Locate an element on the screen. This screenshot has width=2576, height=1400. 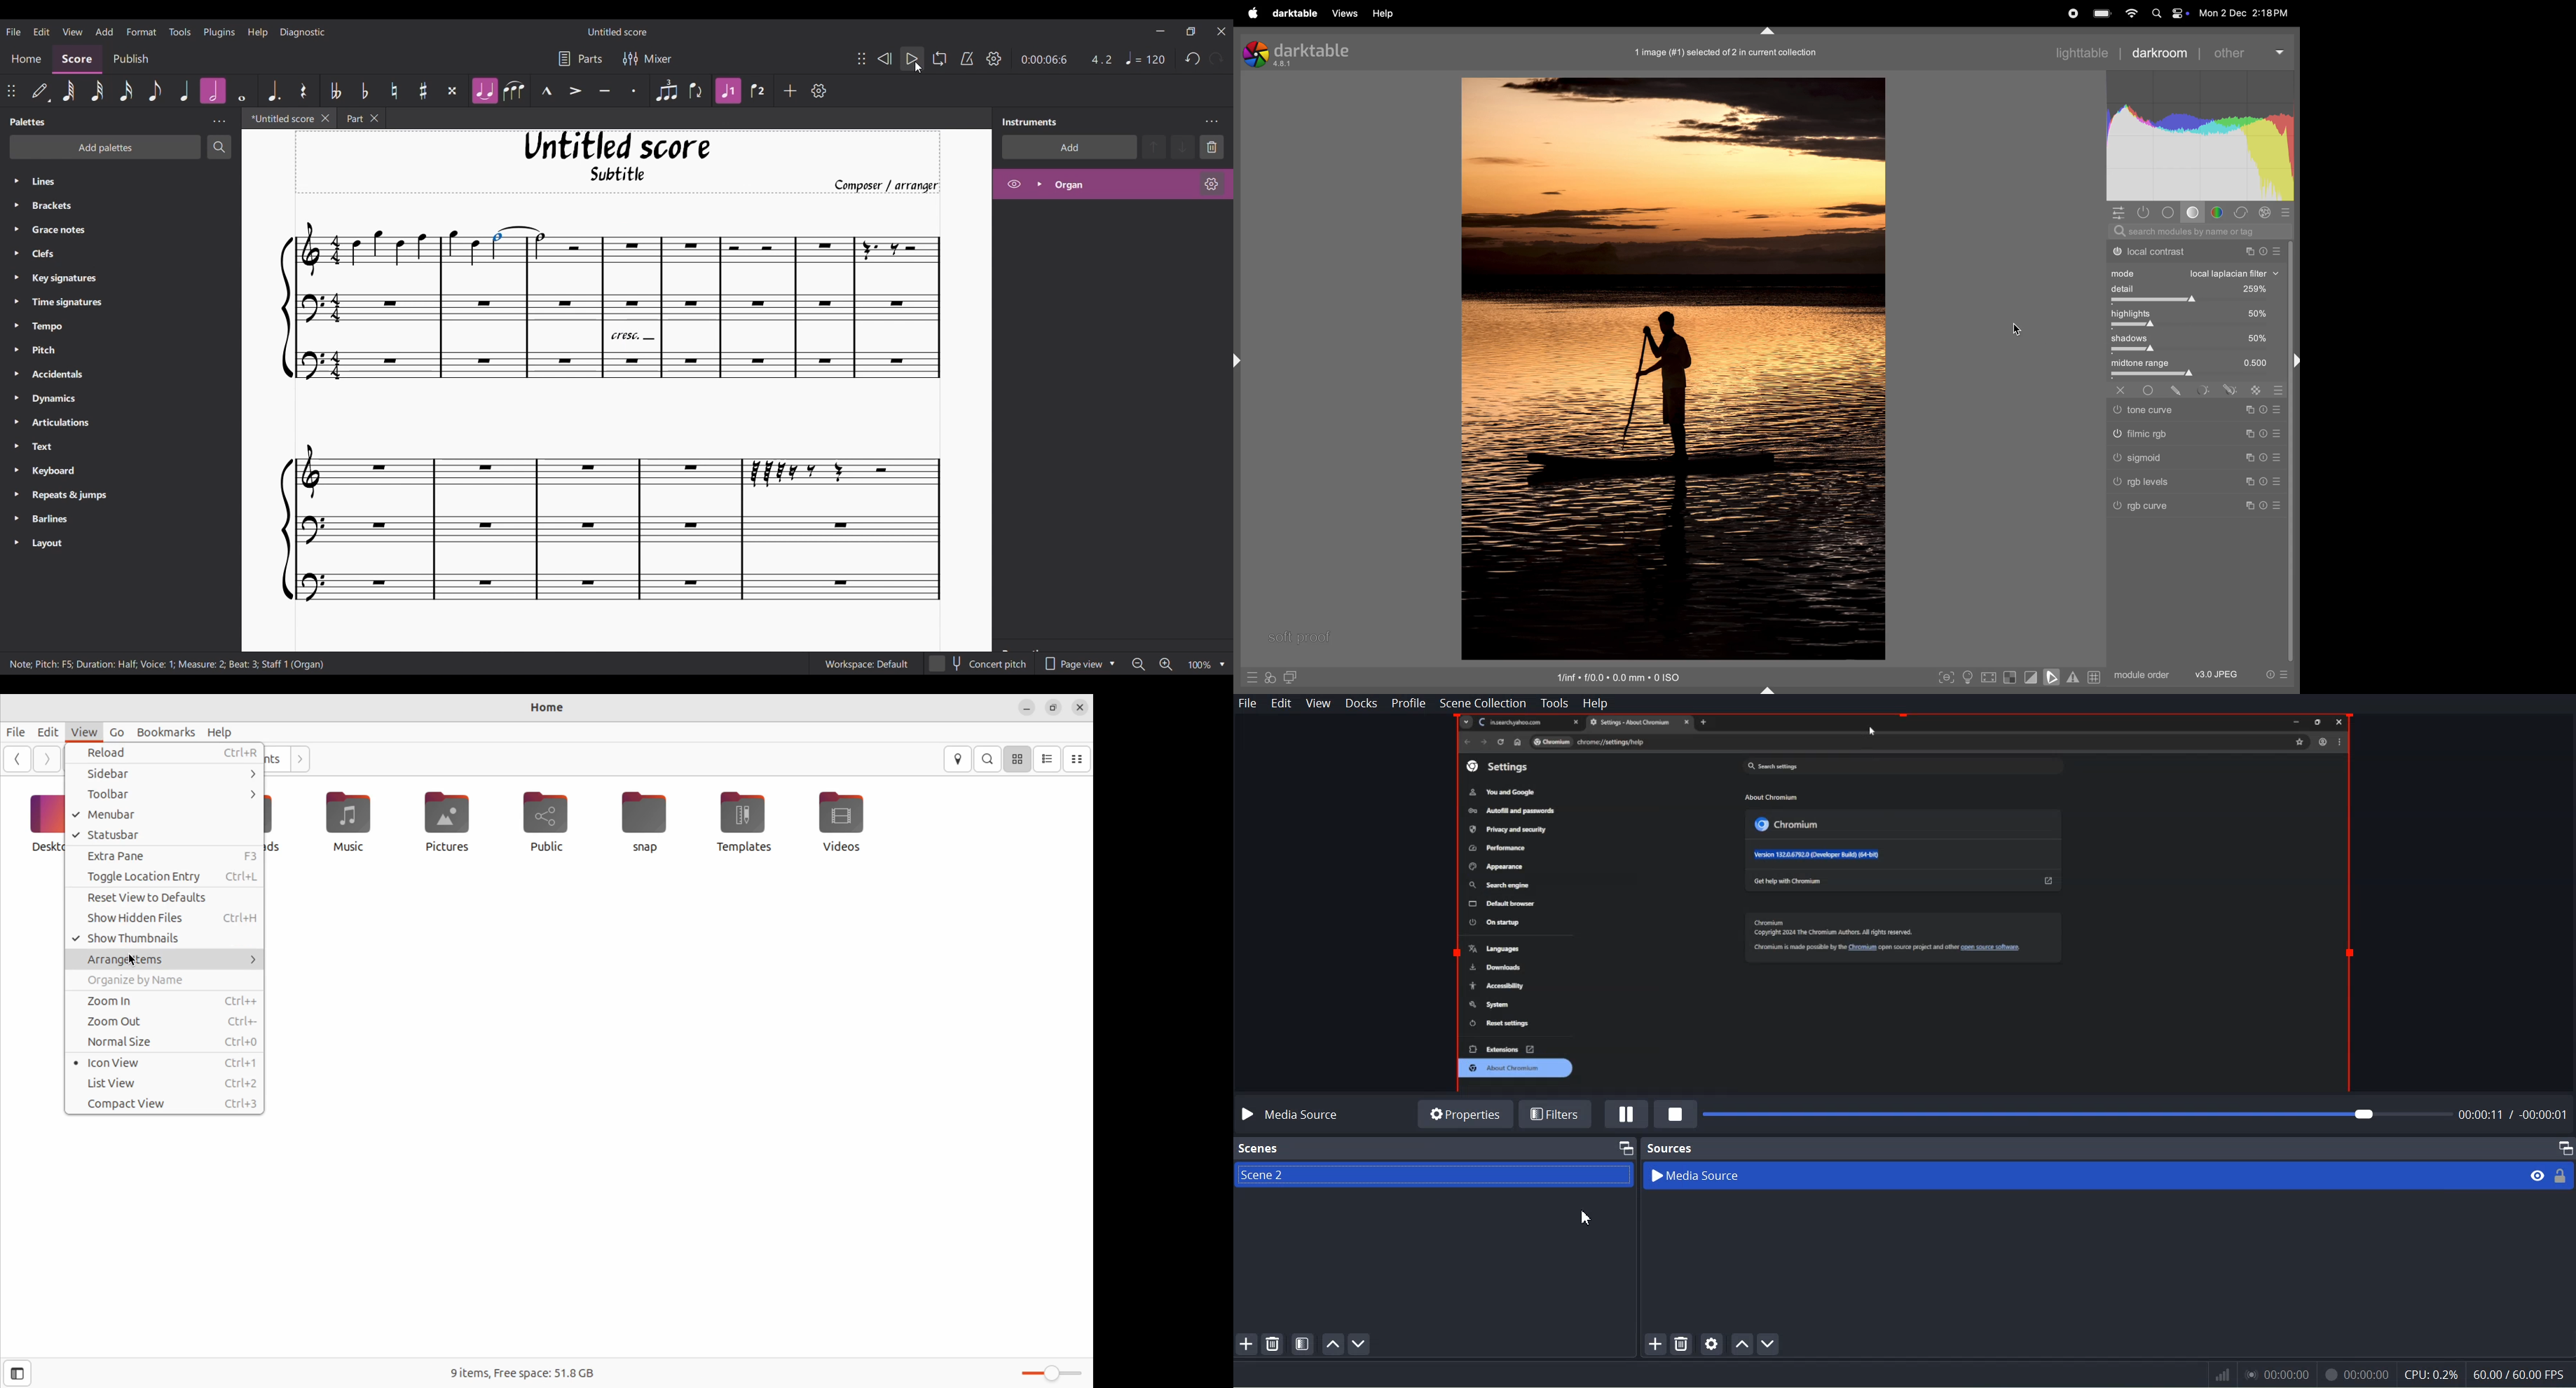
Voice 2 is located at coordinates (758, 91).